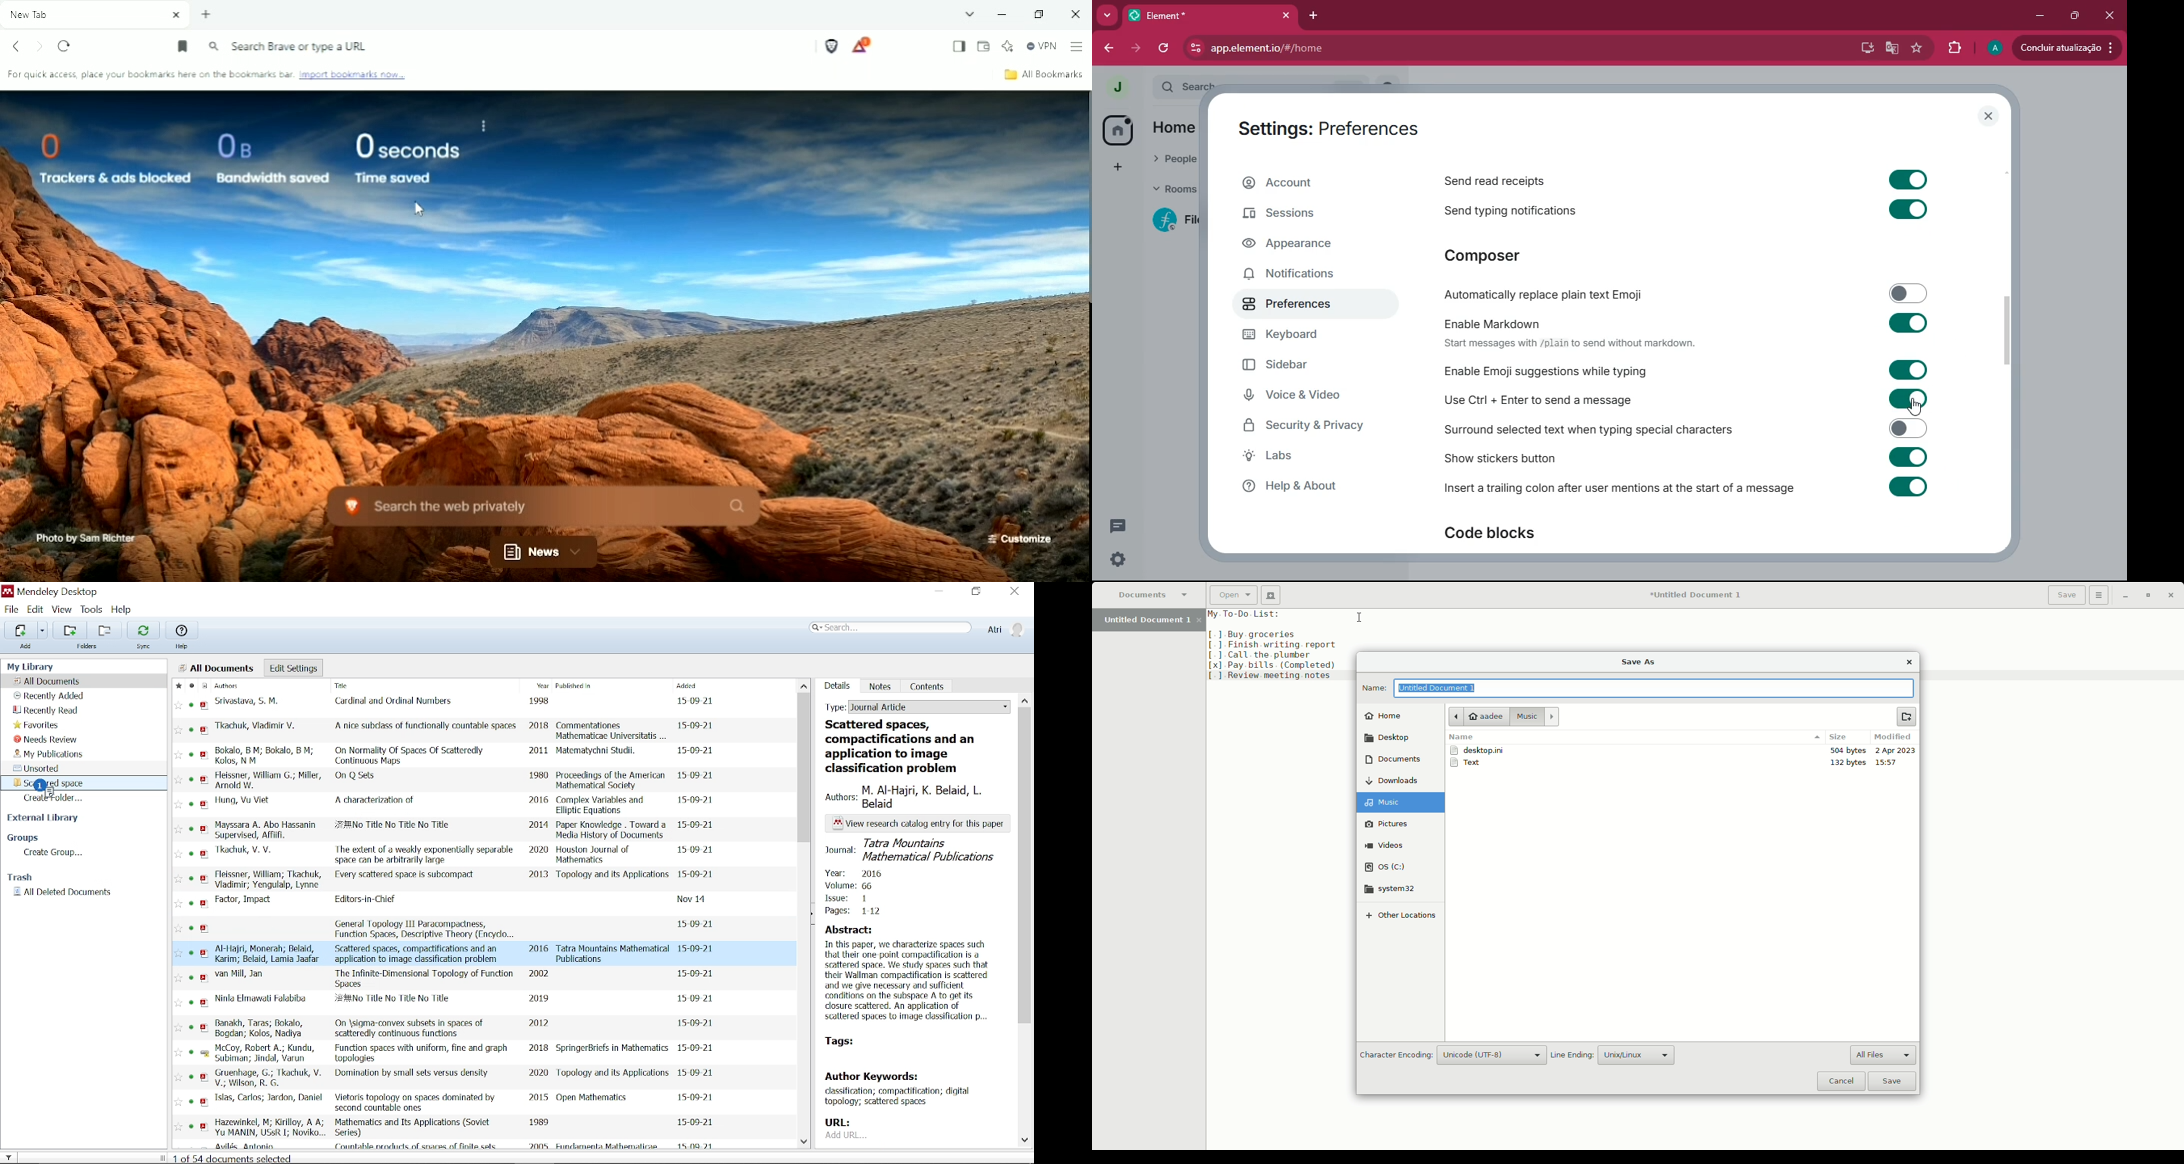 The width and height of the screenshot is (2184, 1176). What do you see at coordinates (1451, 688) in the screenshot?
I see `Untitled Document 1` at bounding box center [1451, 688].